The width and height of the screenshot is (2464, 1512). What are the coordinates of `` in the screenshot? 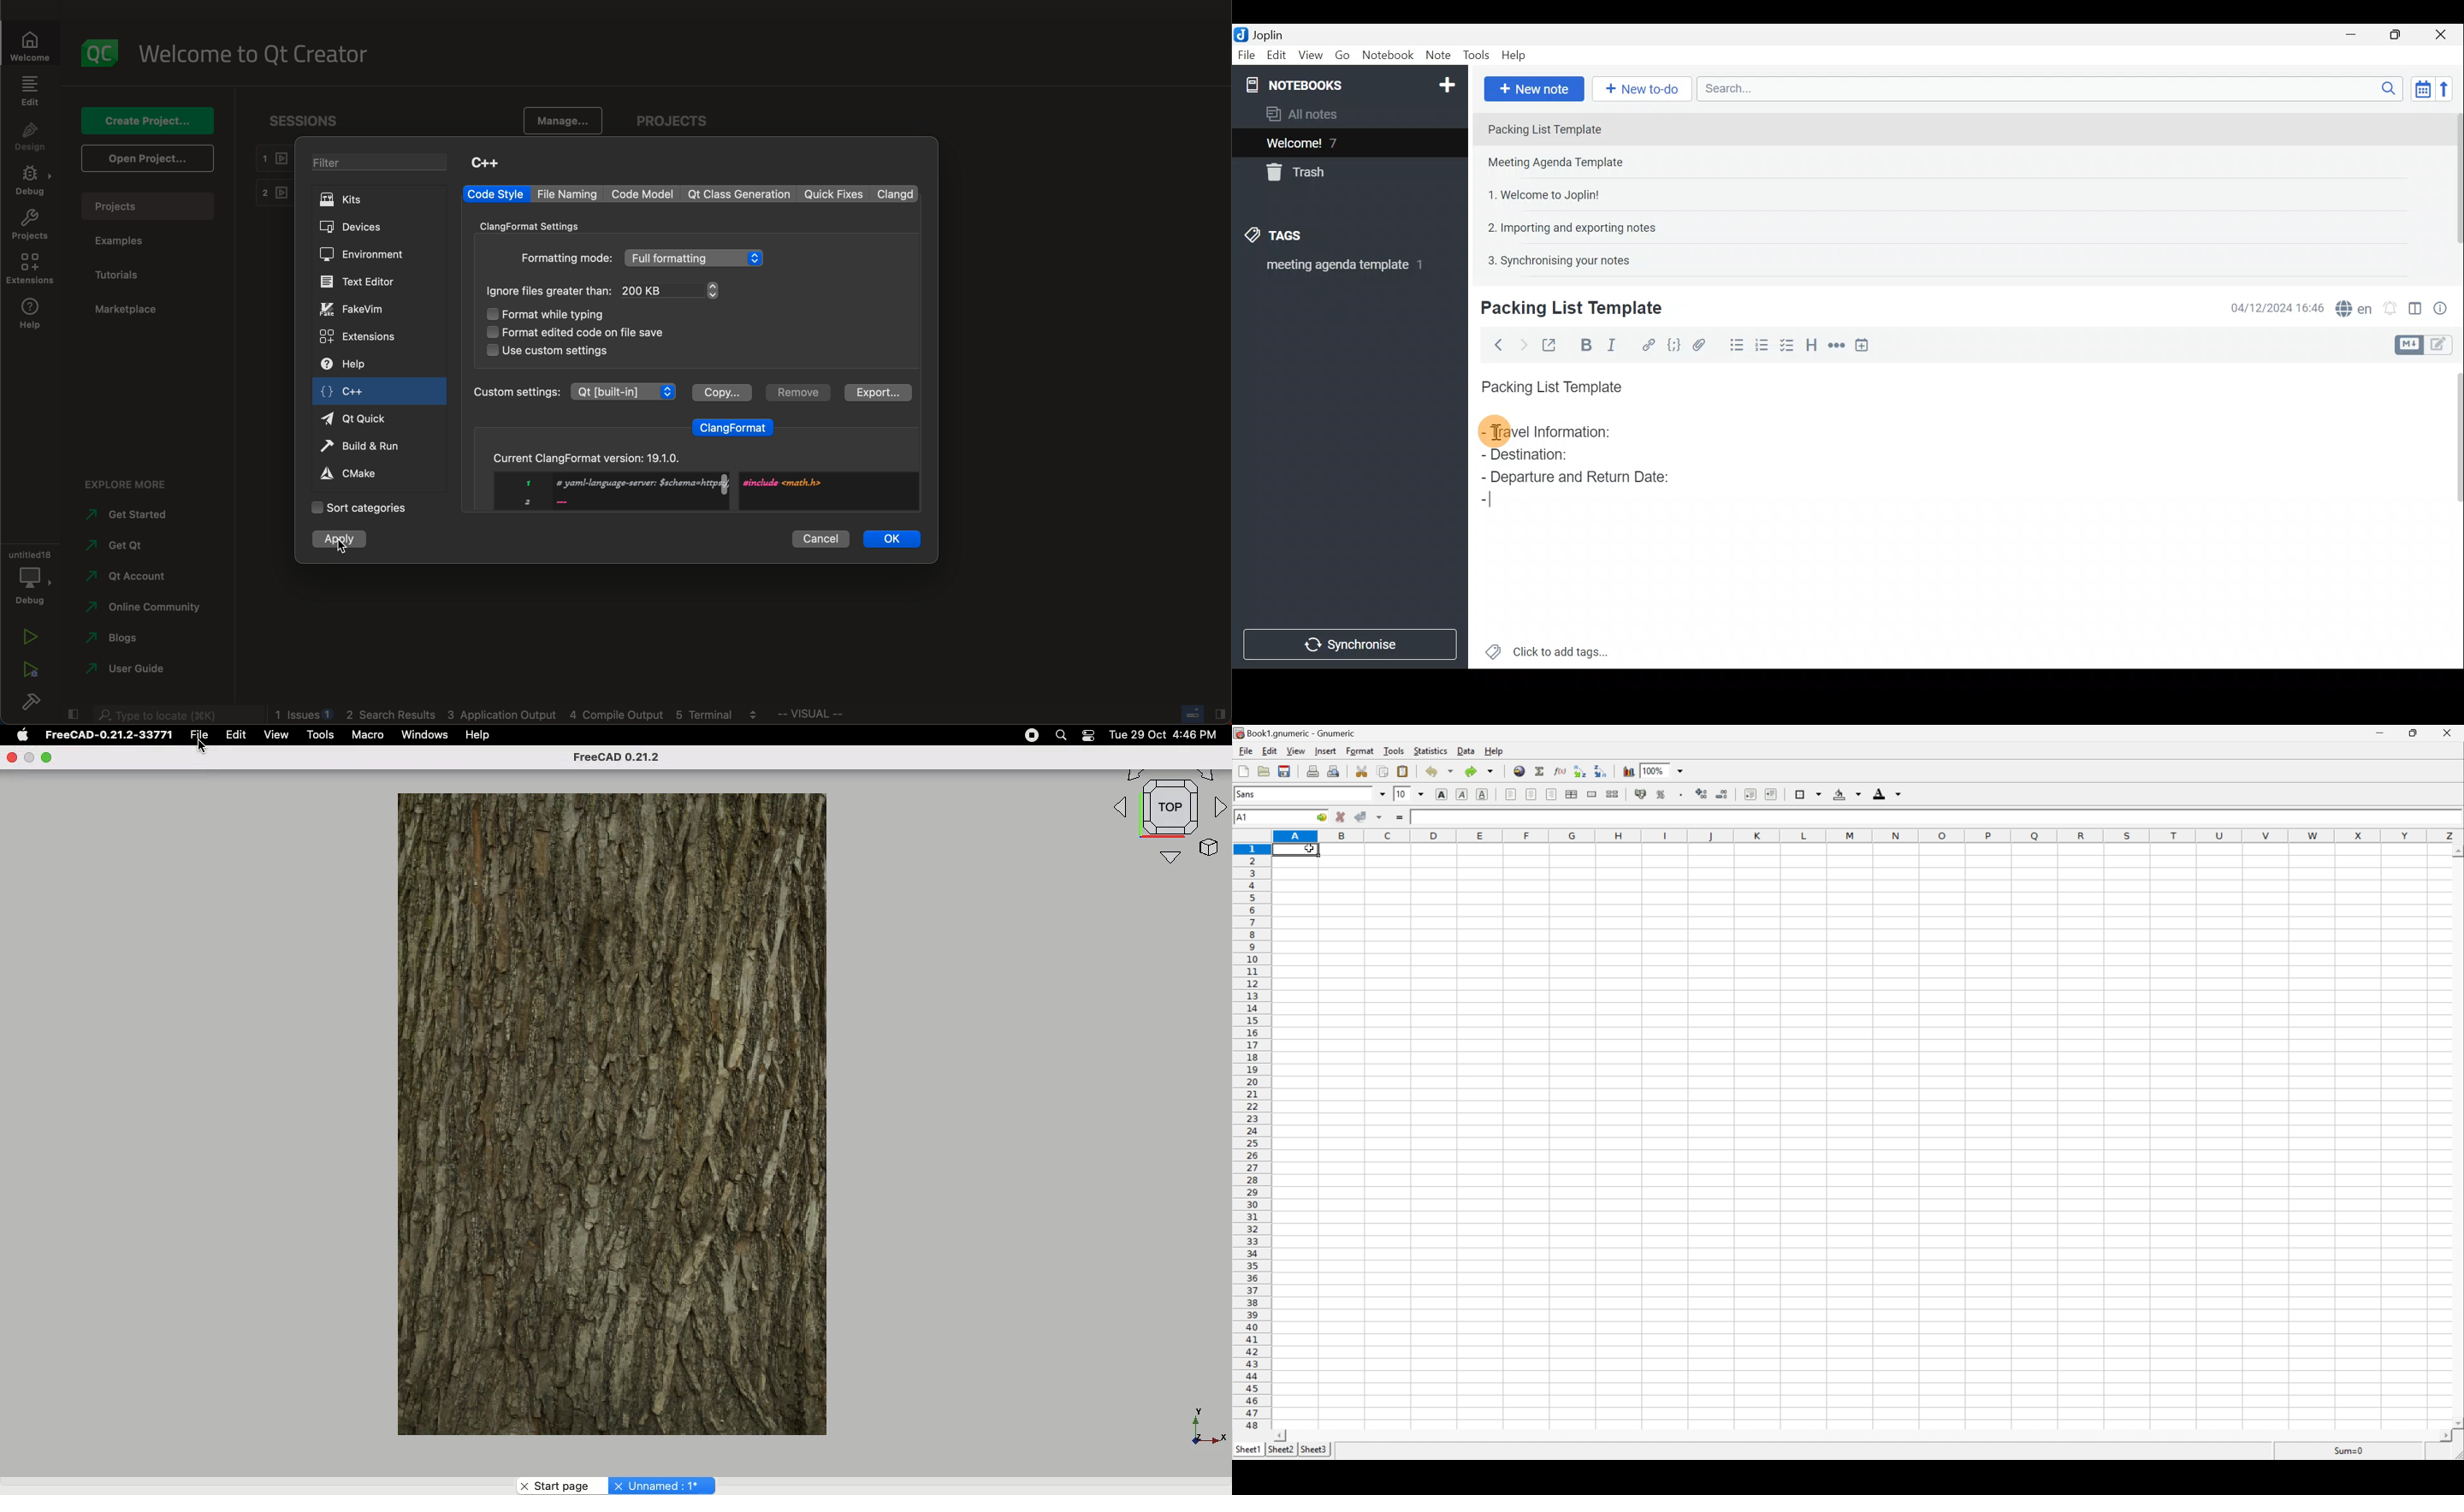 It's located at (566, 258).